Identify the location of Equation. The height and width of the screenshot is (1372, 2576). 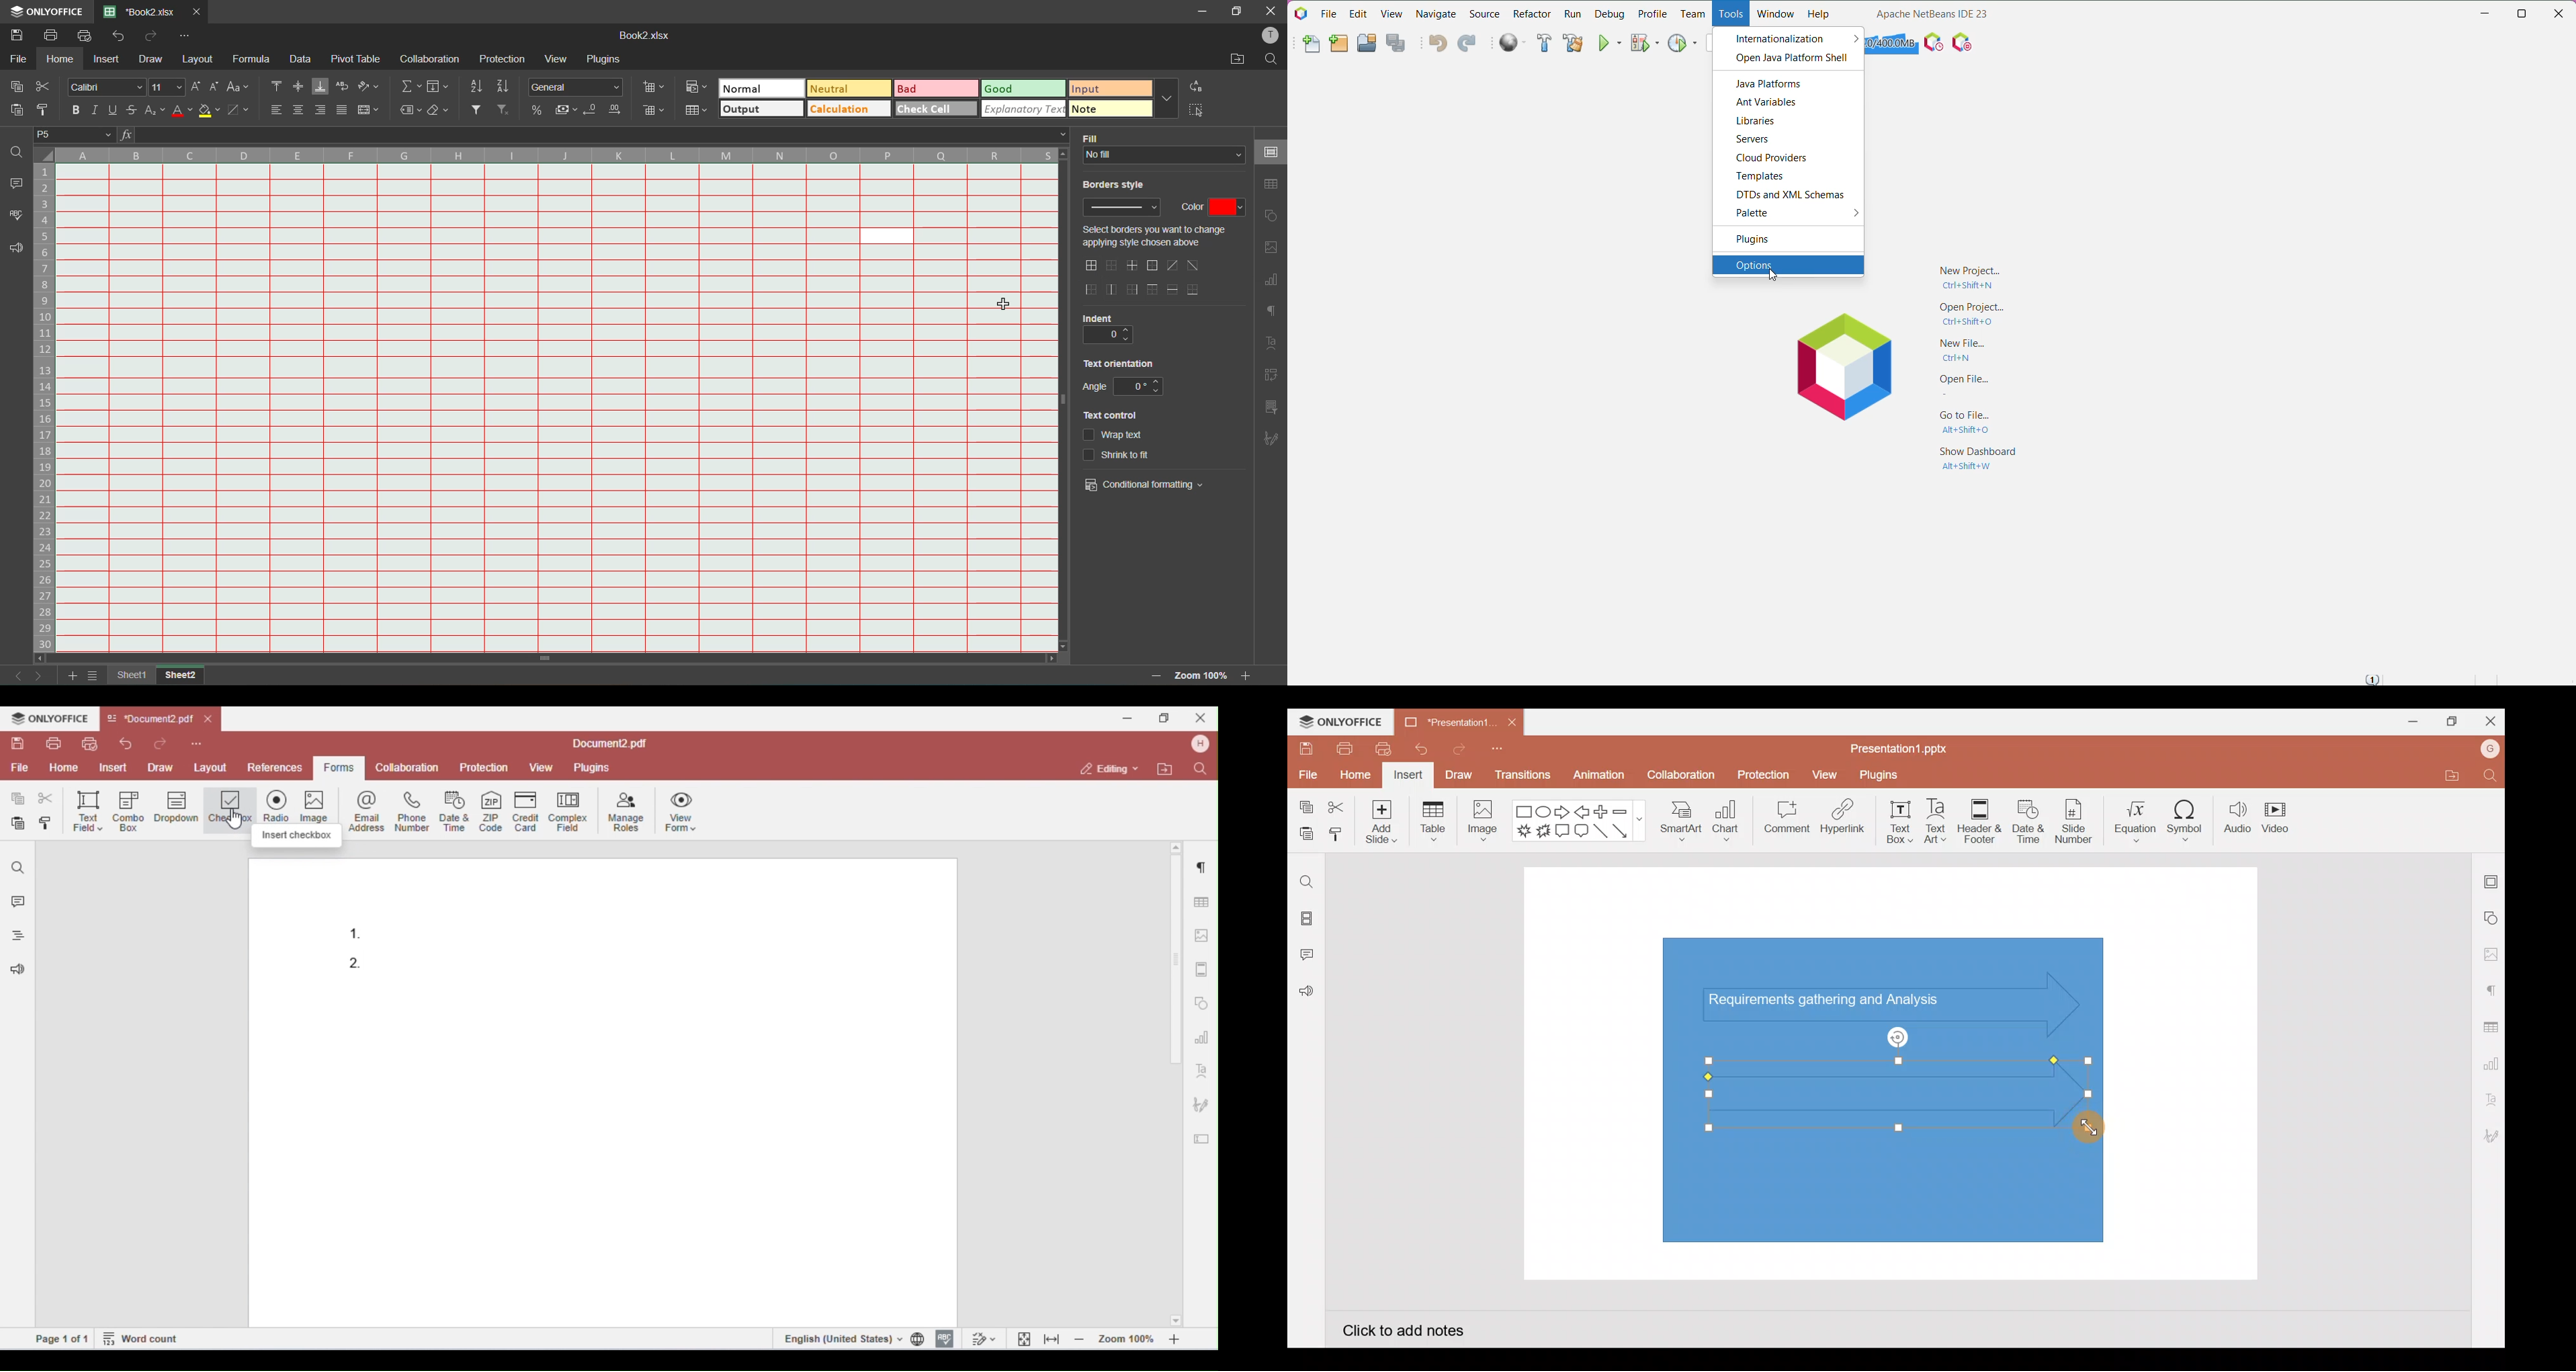
(2137, 817).